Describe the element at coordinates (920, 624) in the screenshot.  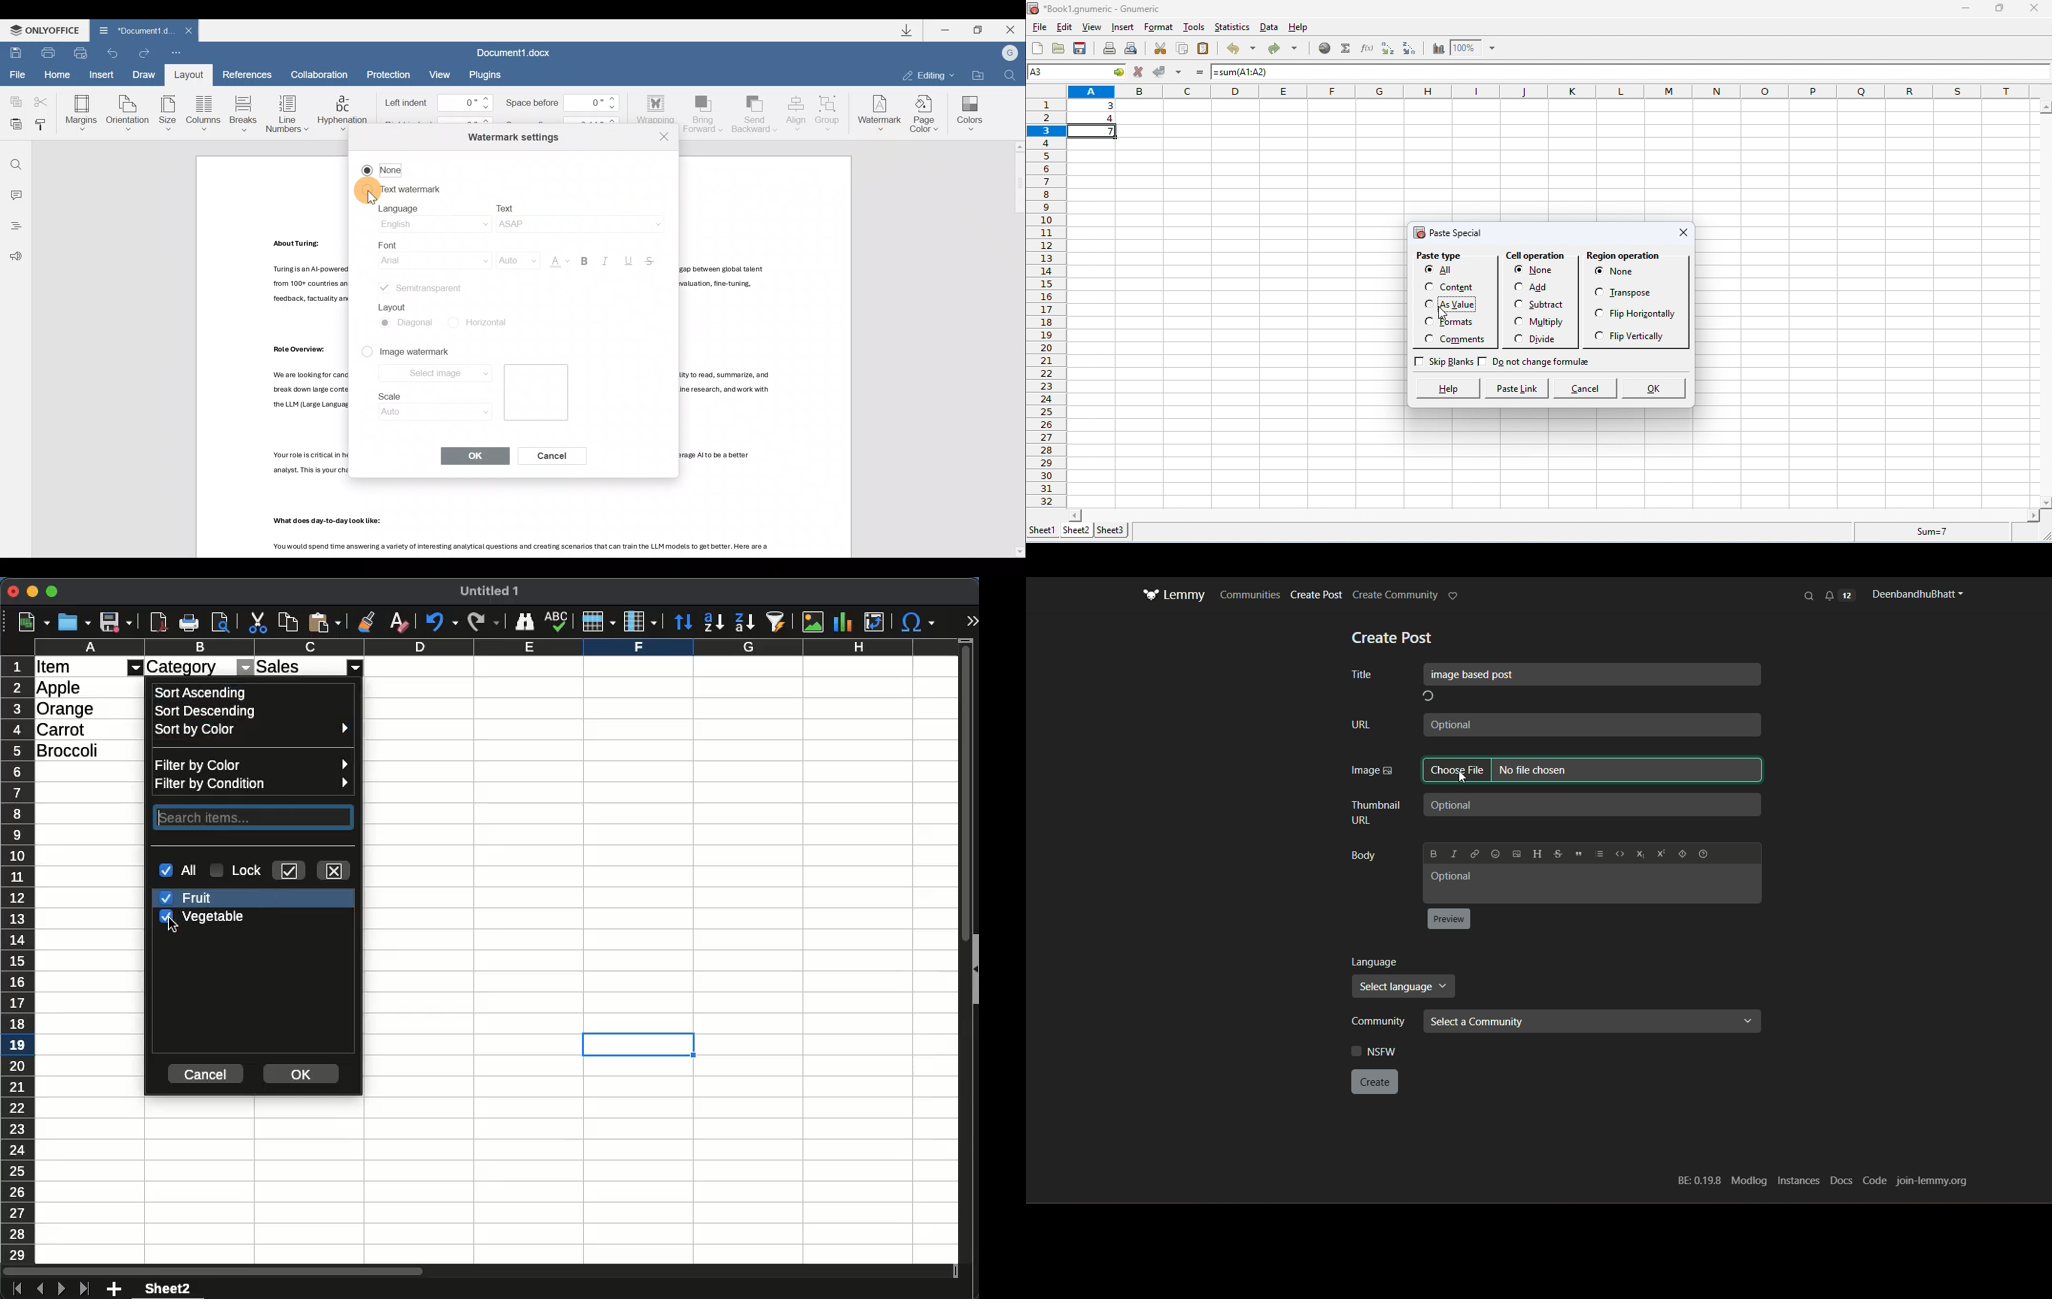
I see `special character` at that location.